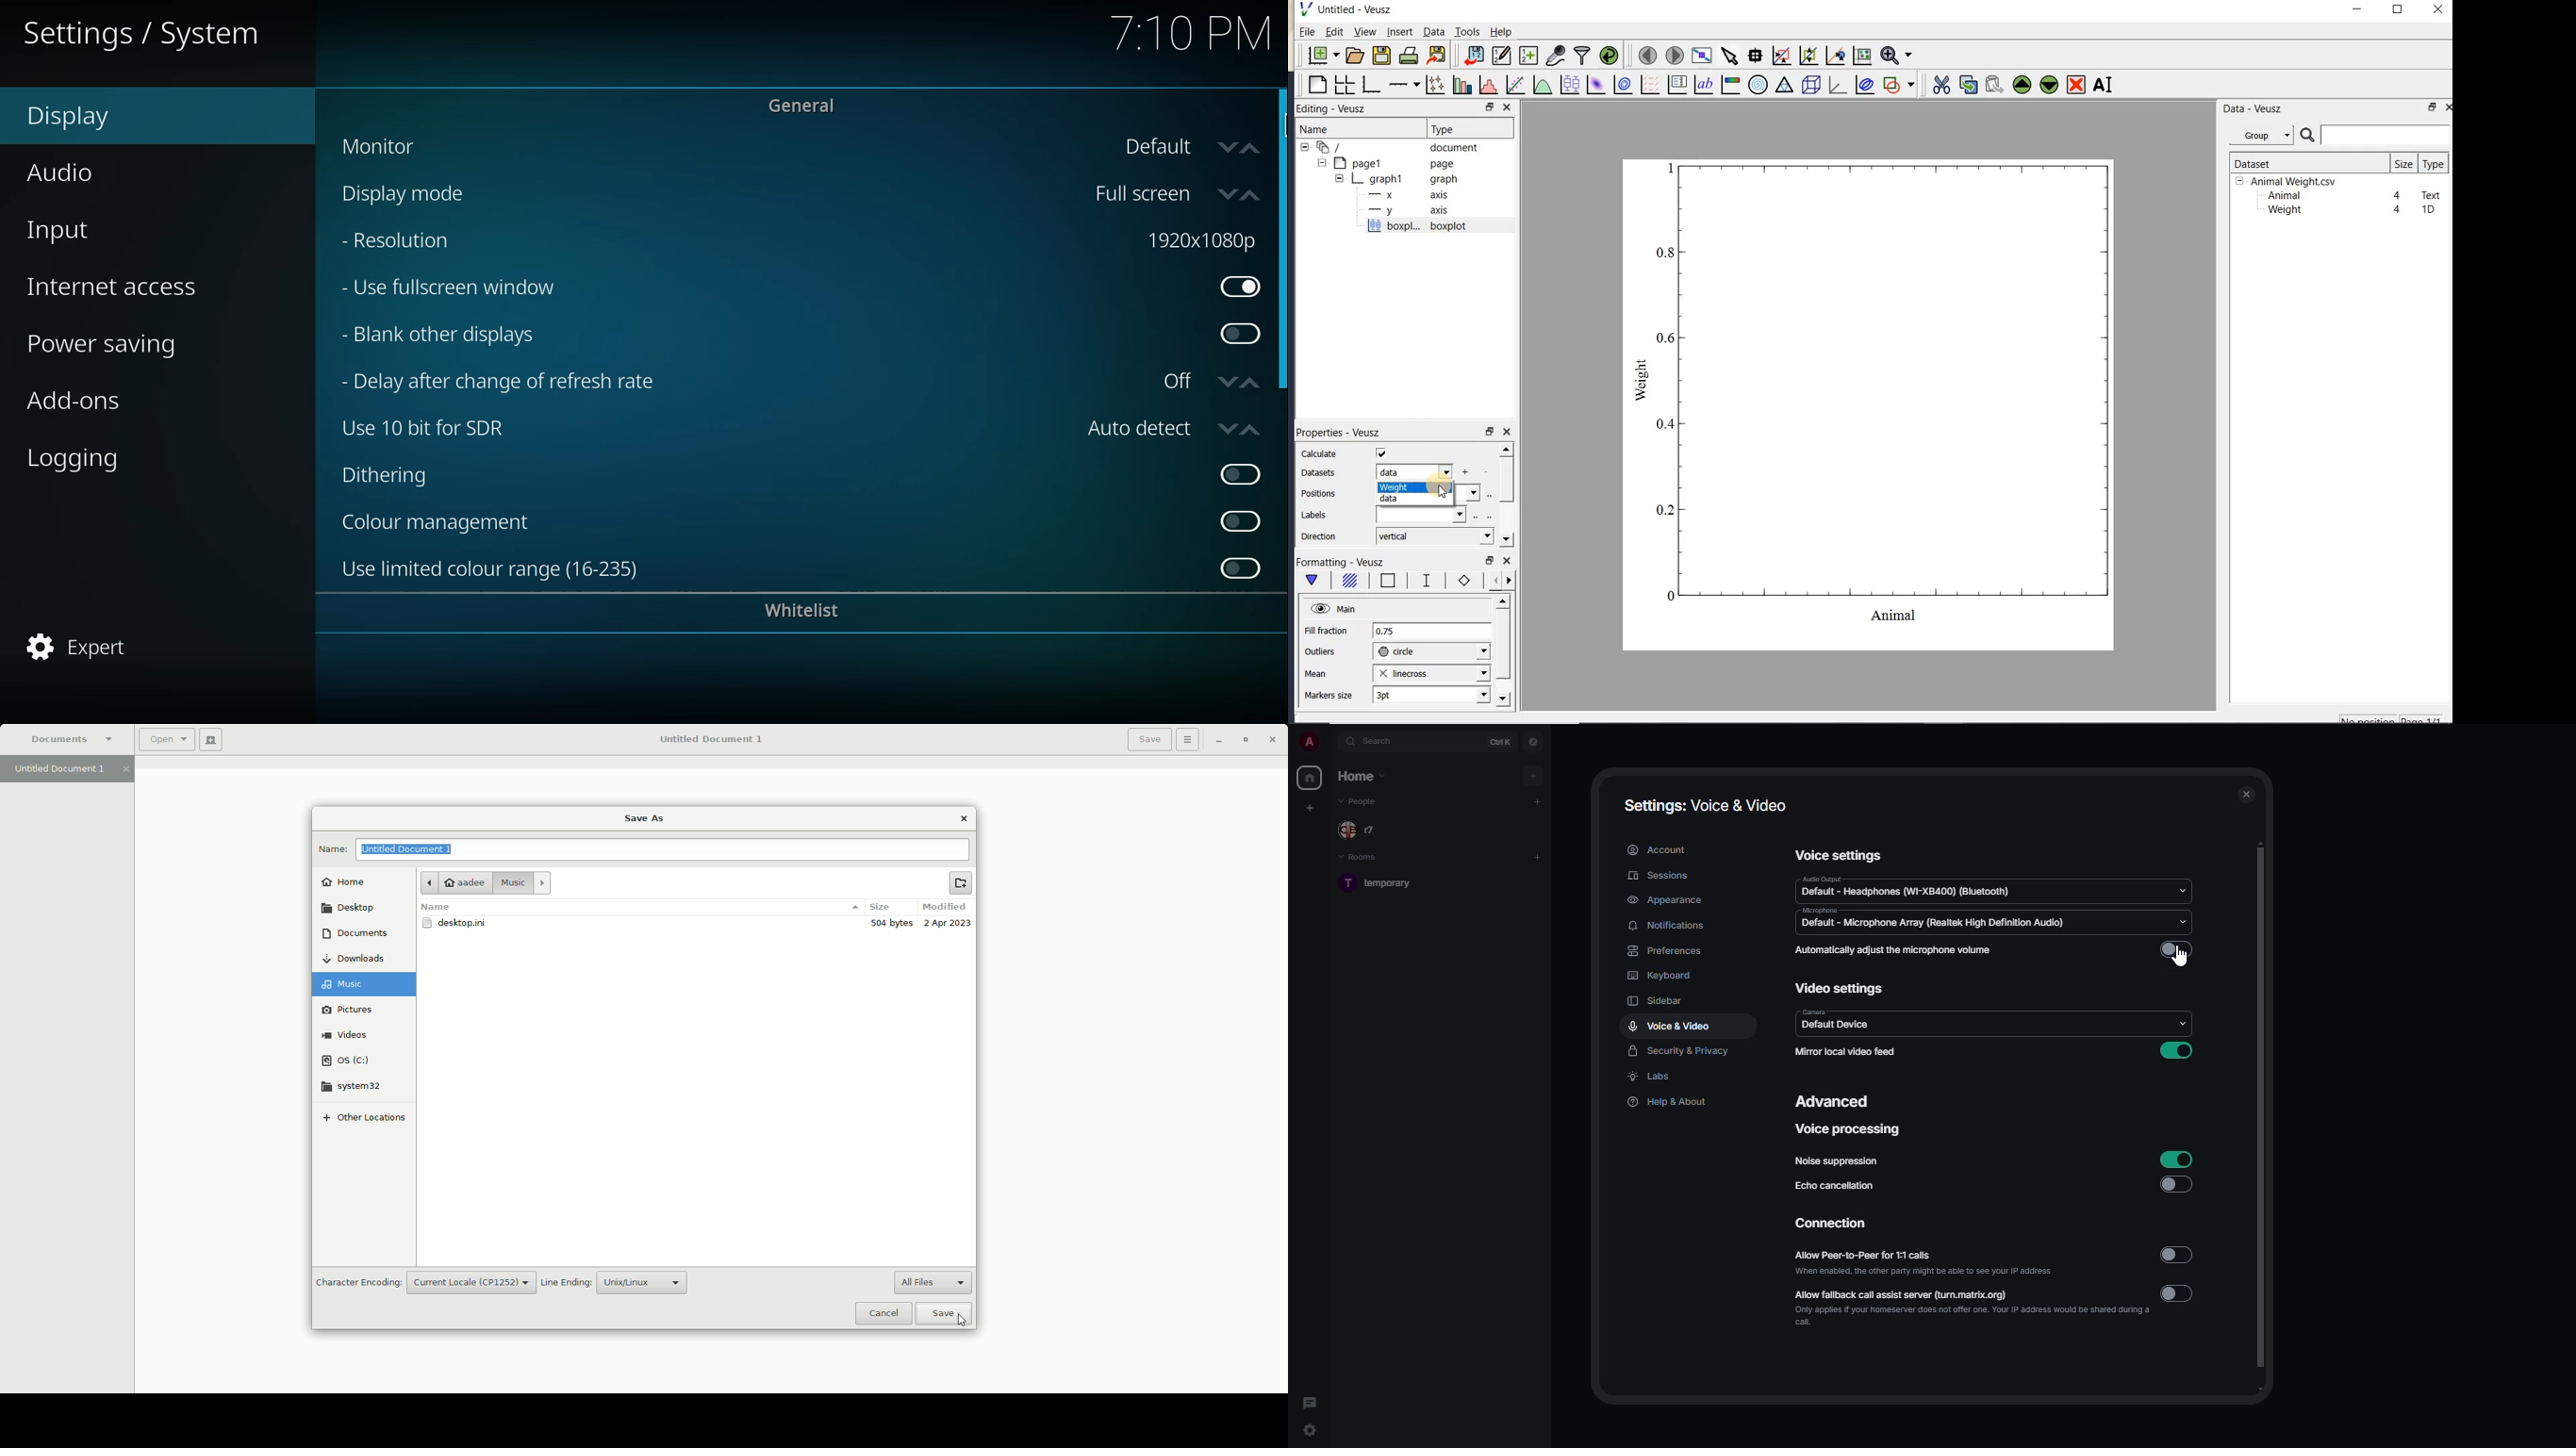  What do you see at coordinates (2181, 1184) in the screenshot?
I see `disabled` at bounding box center [2181, 1184].